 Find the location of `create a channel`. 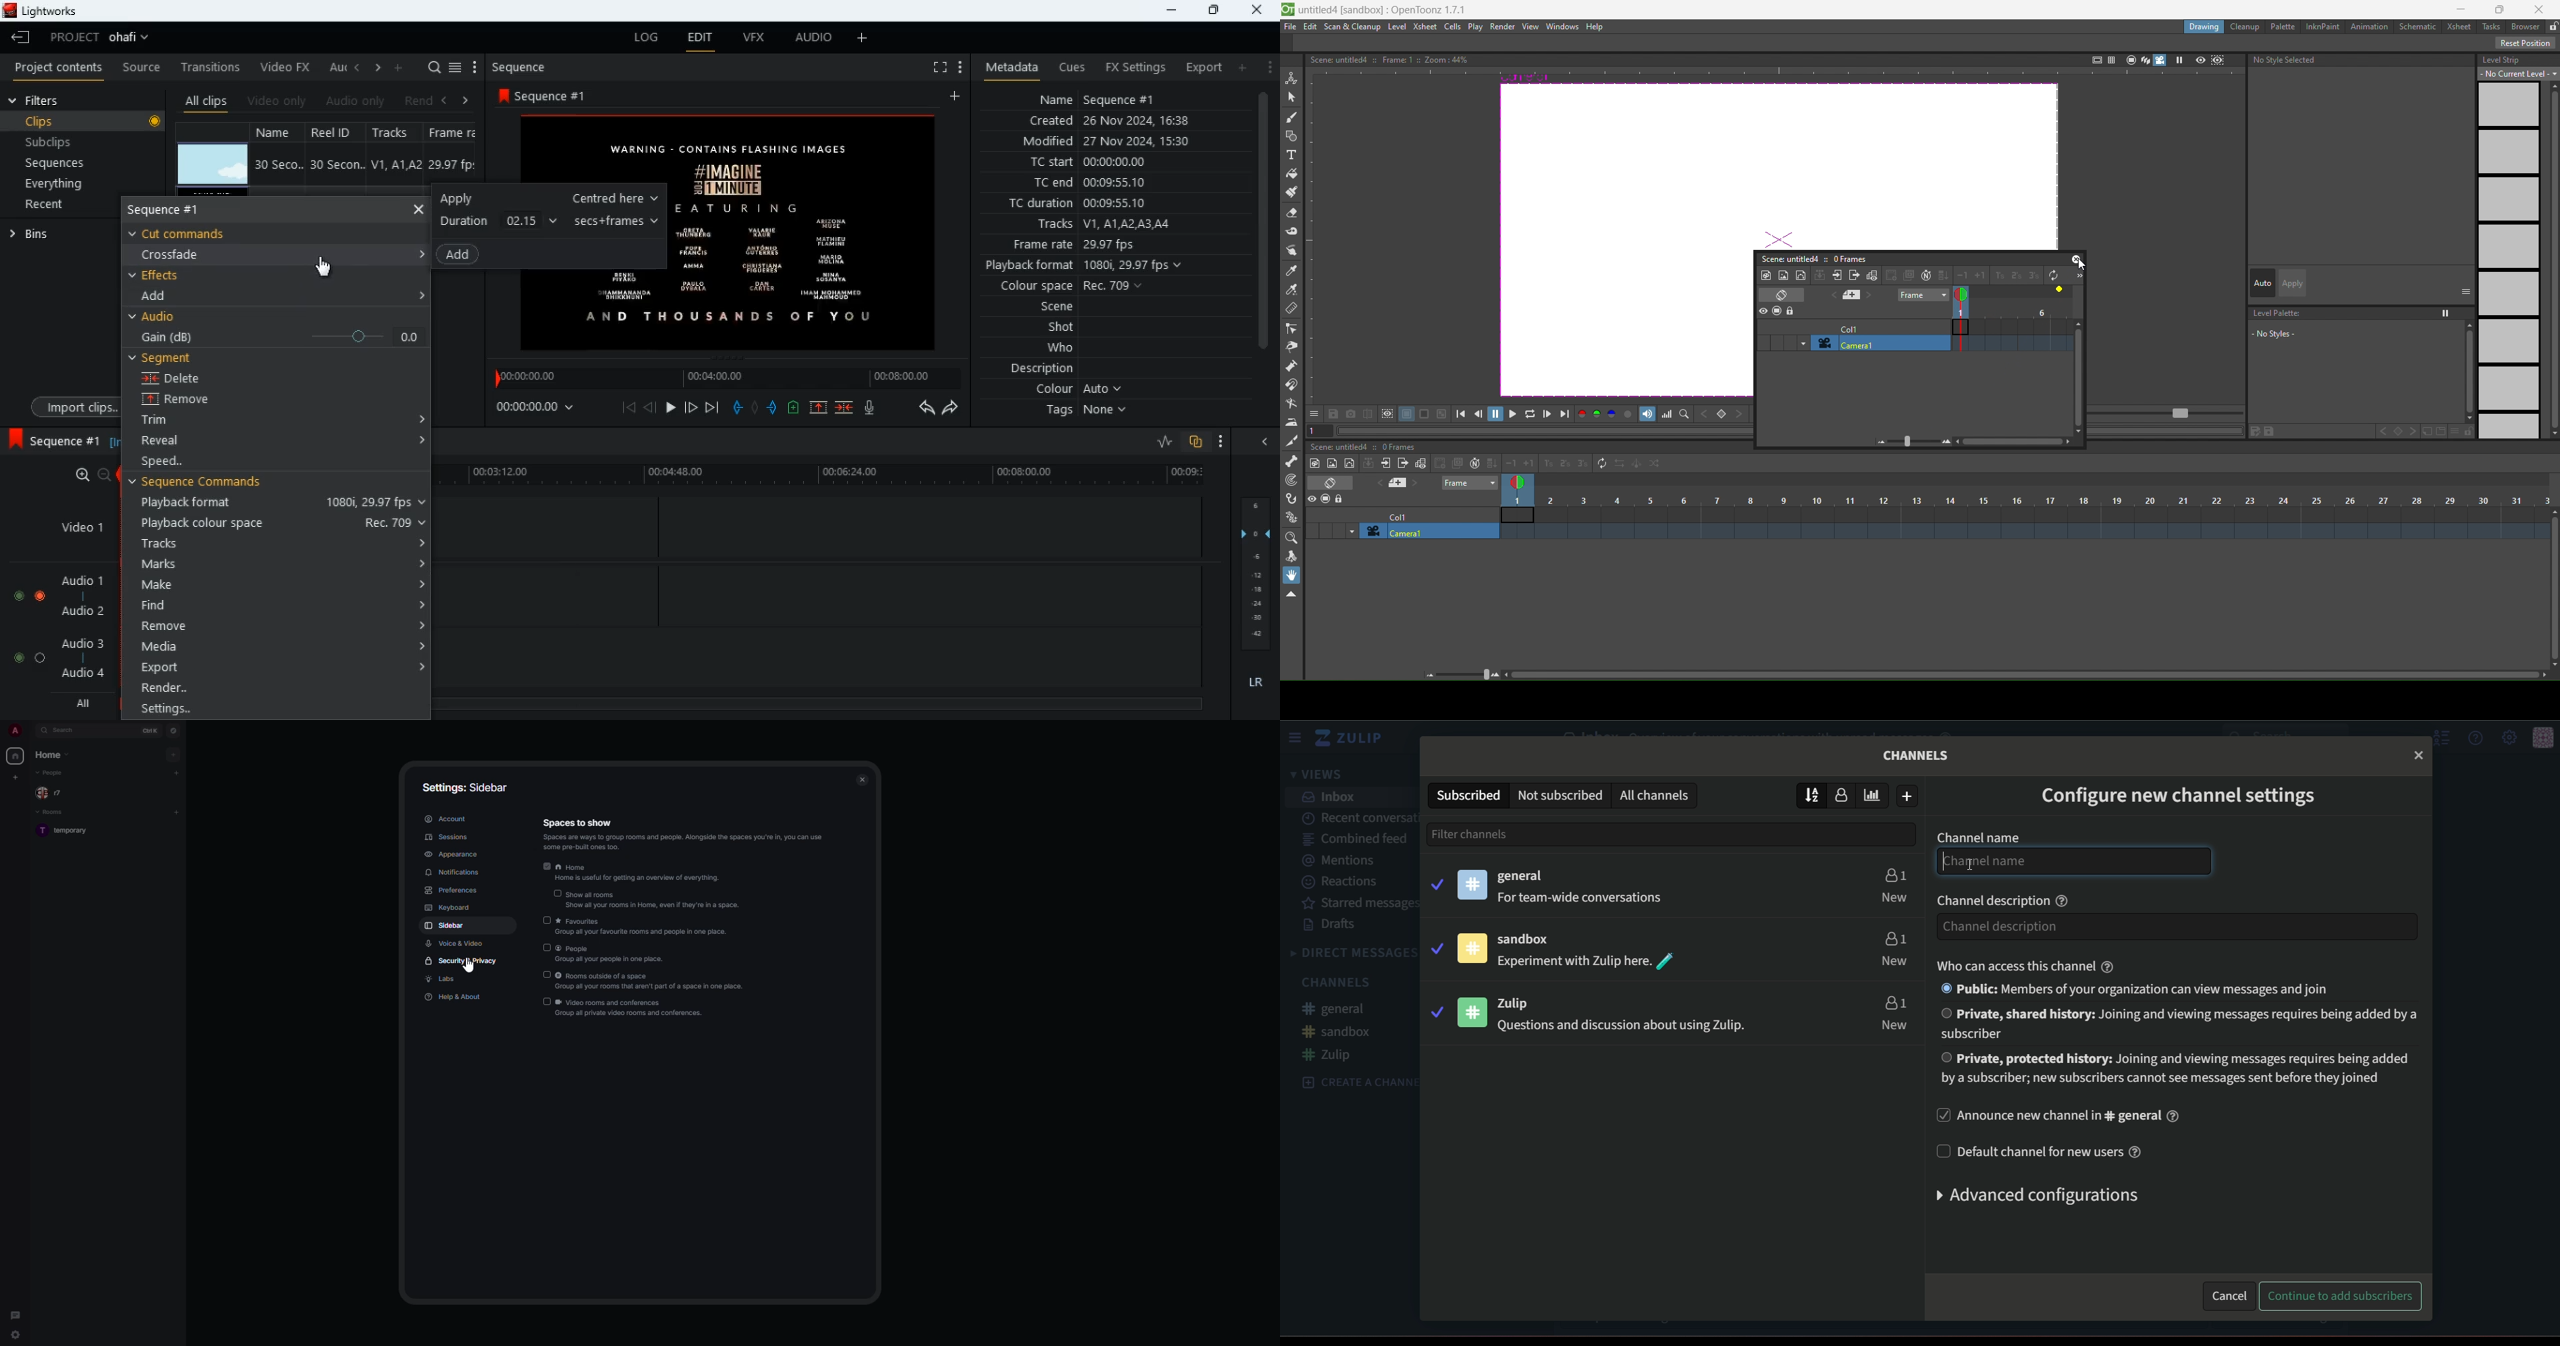

create a channel is located at coordinates (1353, 1081).